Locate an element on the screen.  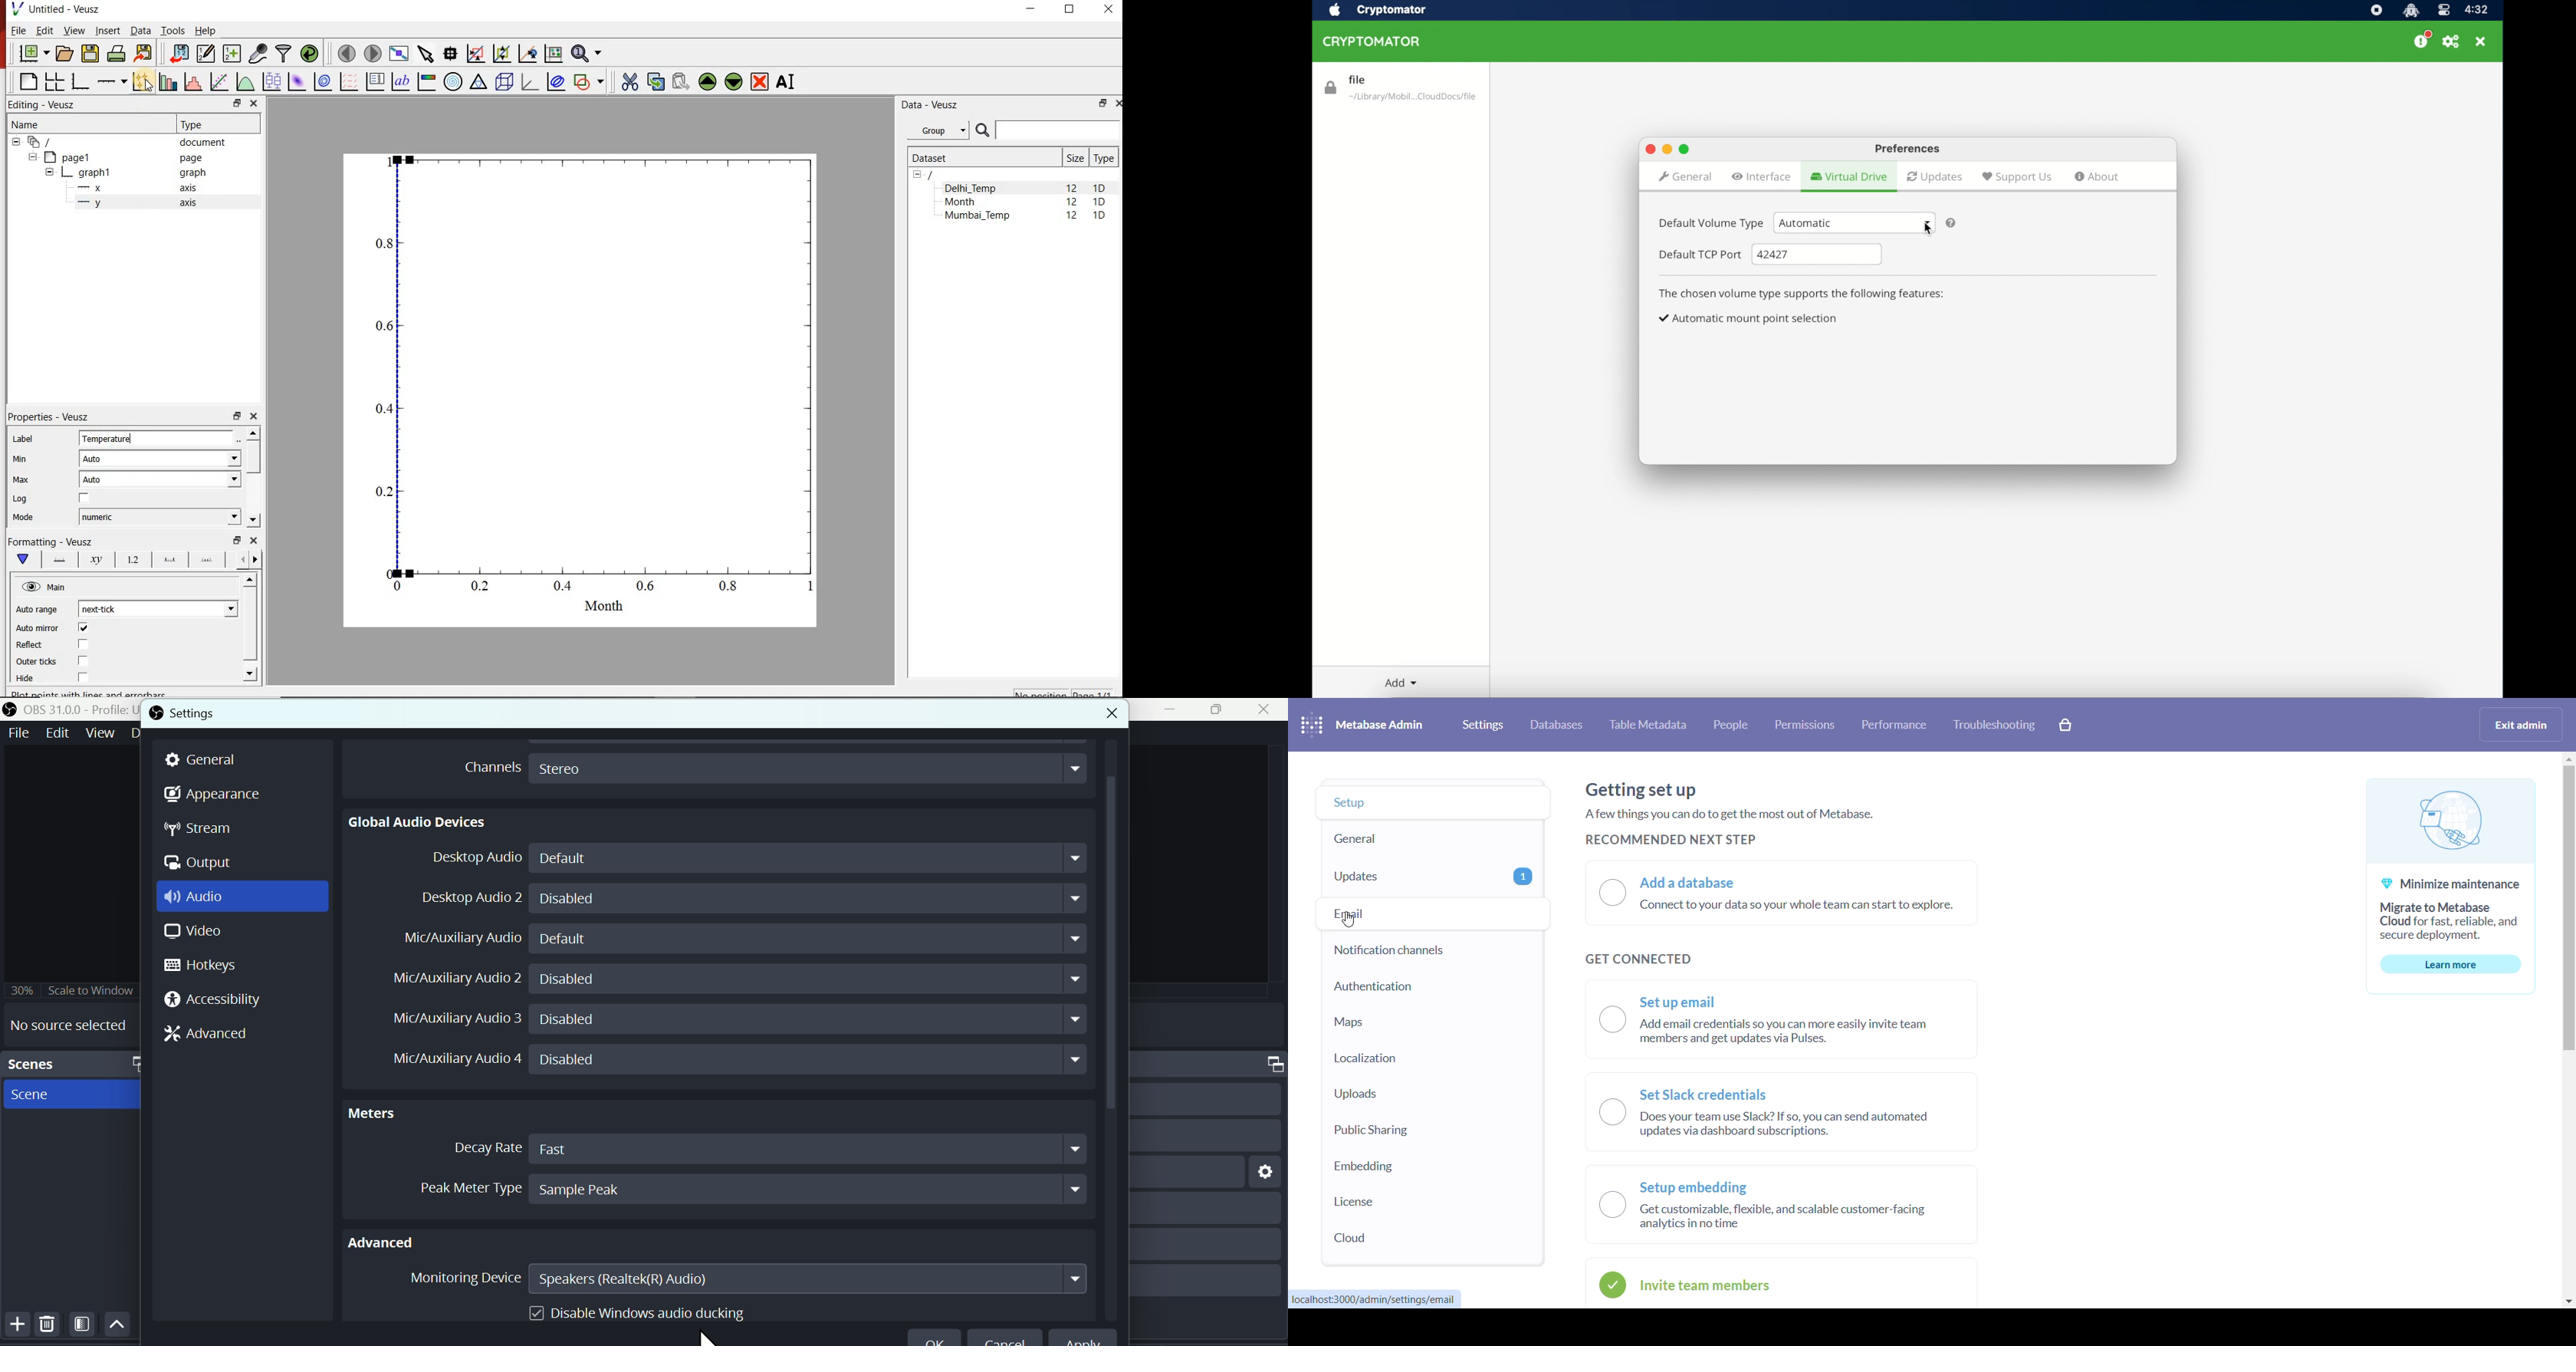
Default is located at coordinates (814, 858).